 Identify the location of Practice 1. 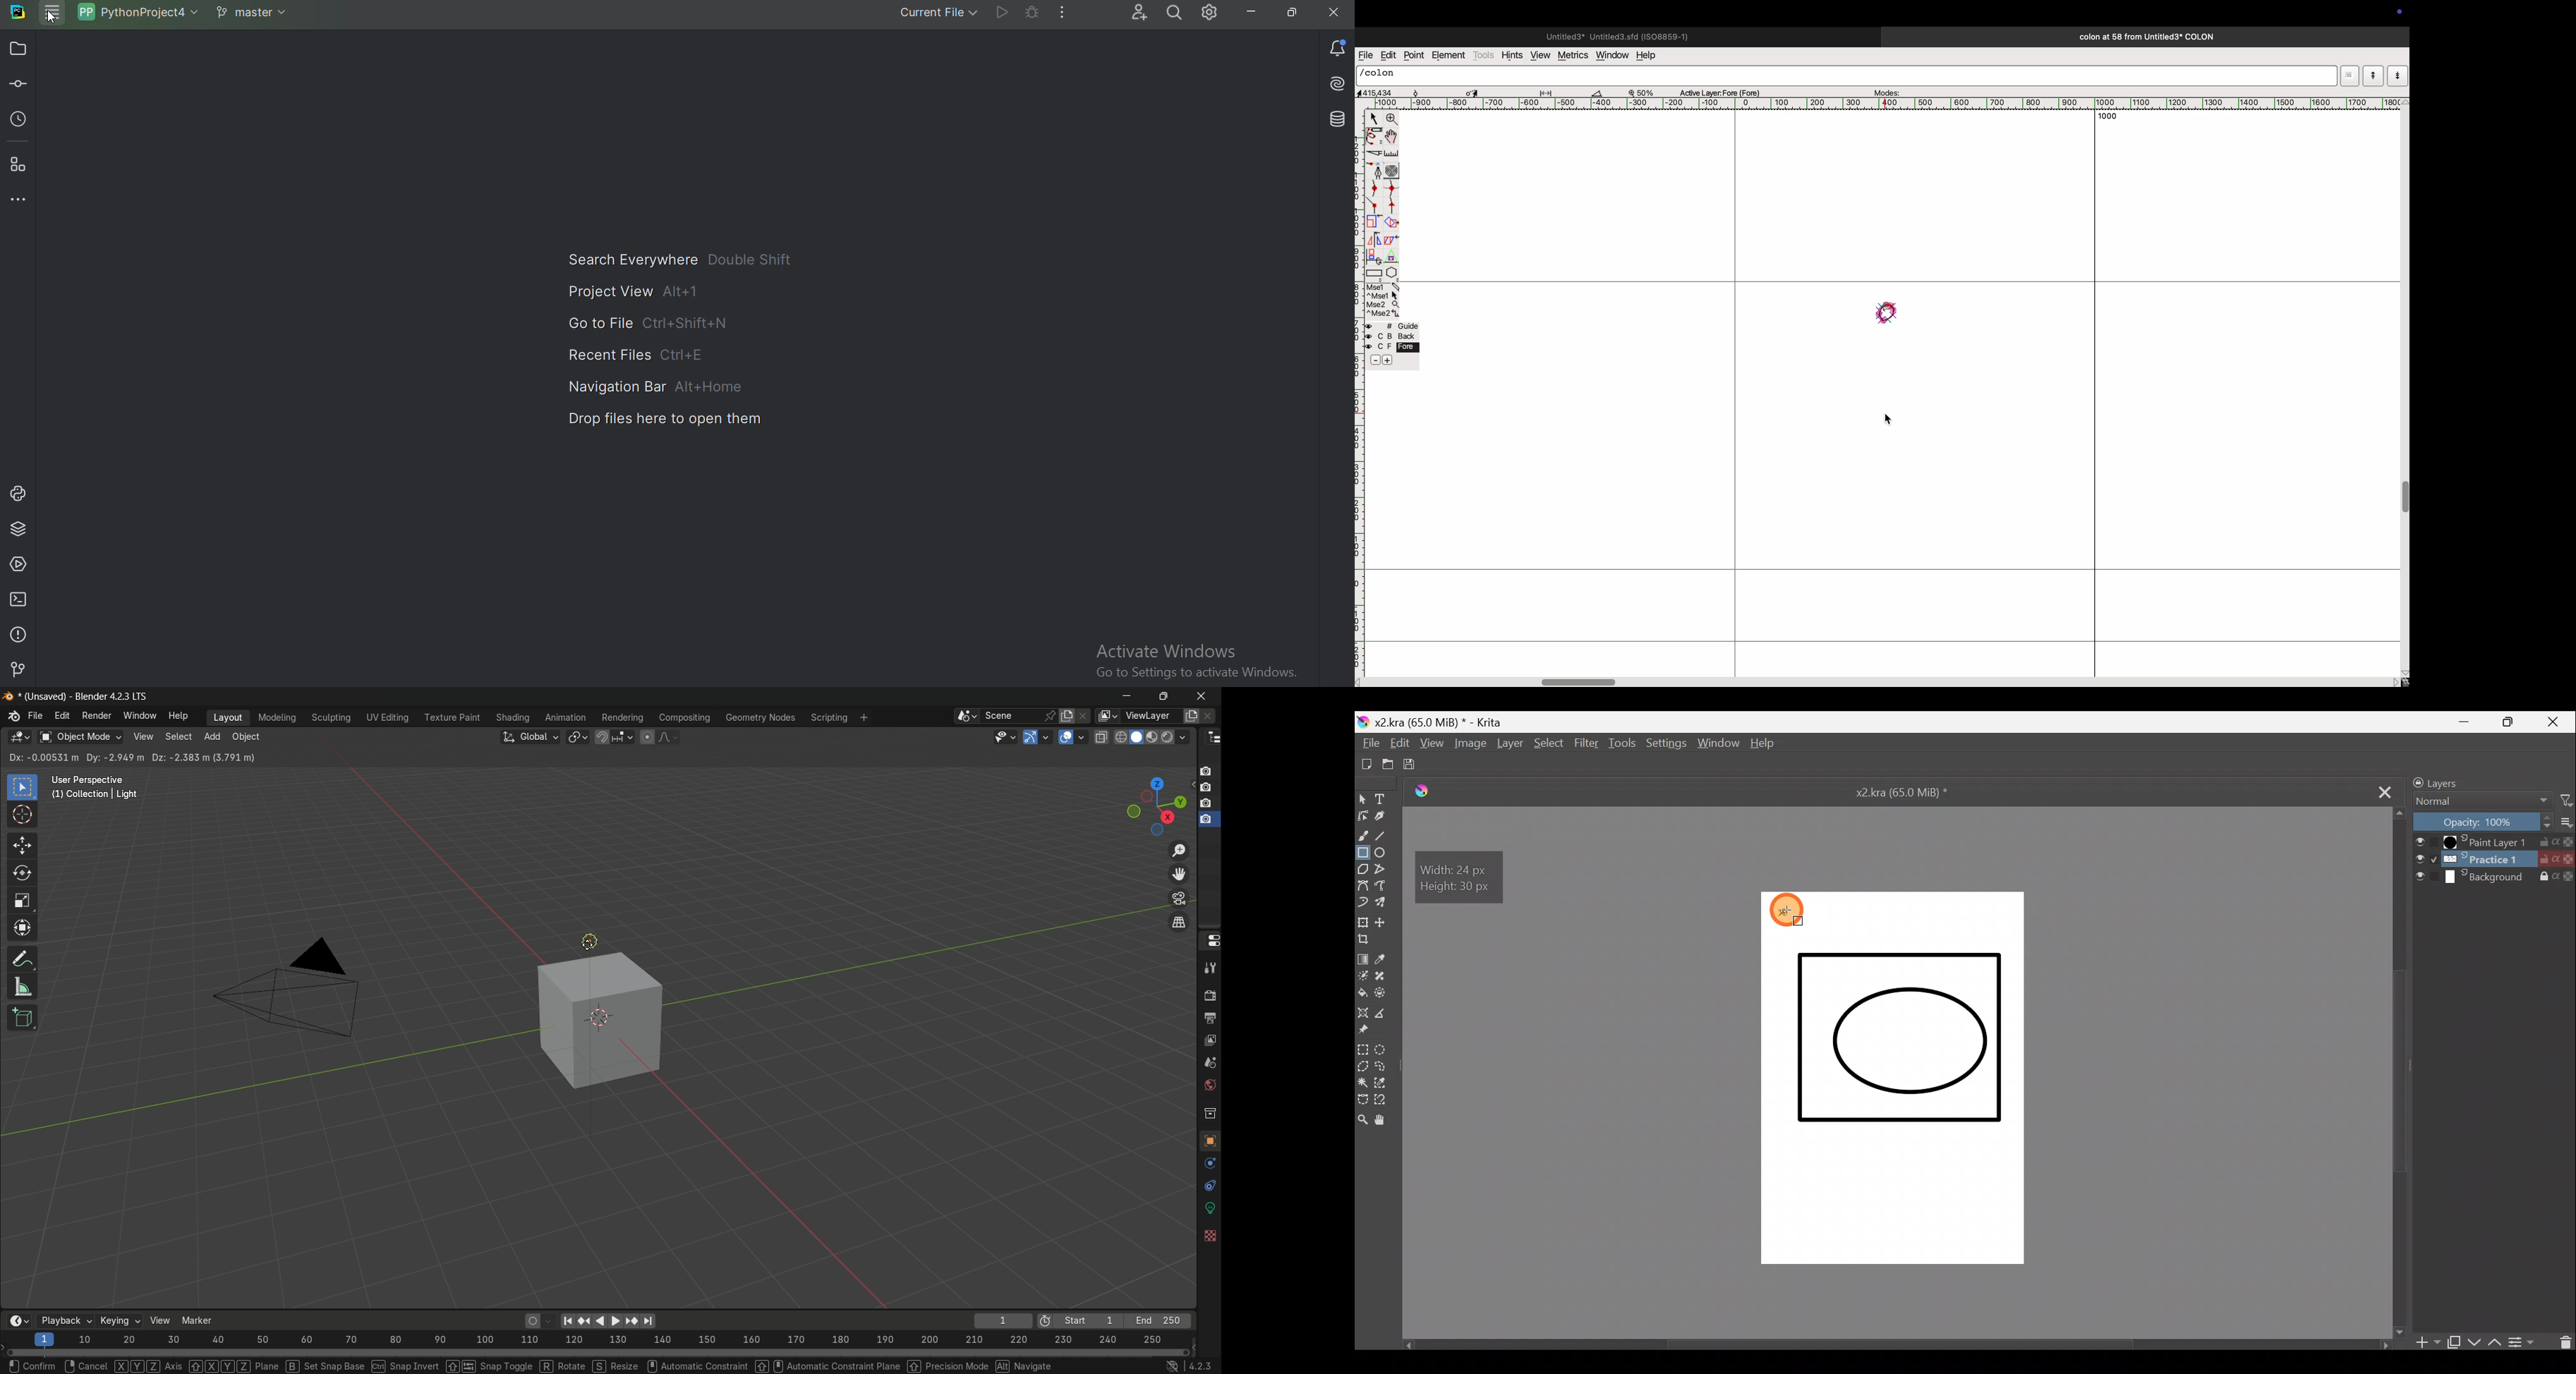
(2495, 861).